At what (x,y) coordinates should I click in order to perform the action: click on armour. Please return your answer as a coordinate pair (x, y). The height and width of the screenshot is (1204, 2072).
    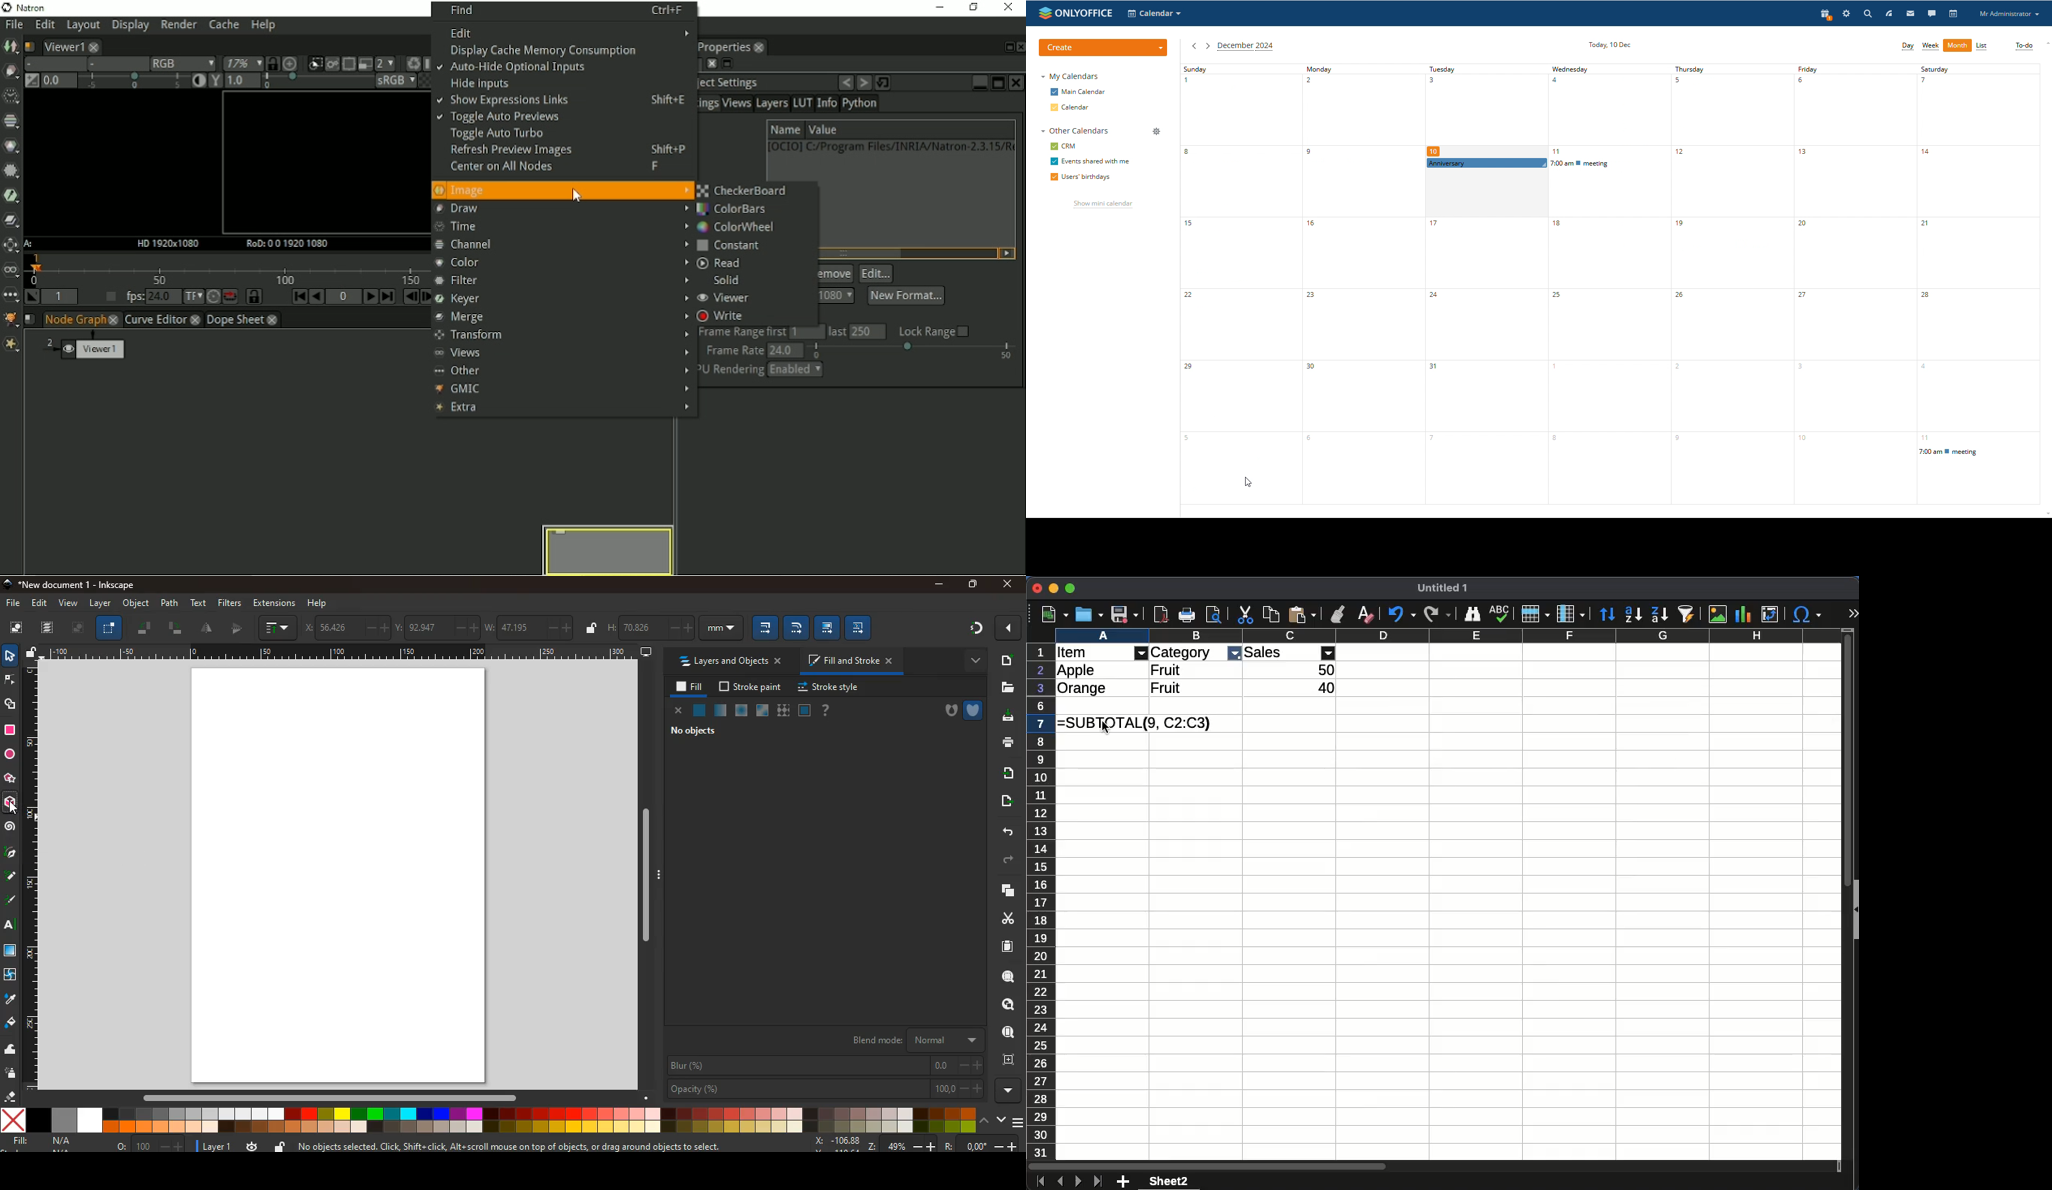
    Looking at the image, I should click on (973, 710).